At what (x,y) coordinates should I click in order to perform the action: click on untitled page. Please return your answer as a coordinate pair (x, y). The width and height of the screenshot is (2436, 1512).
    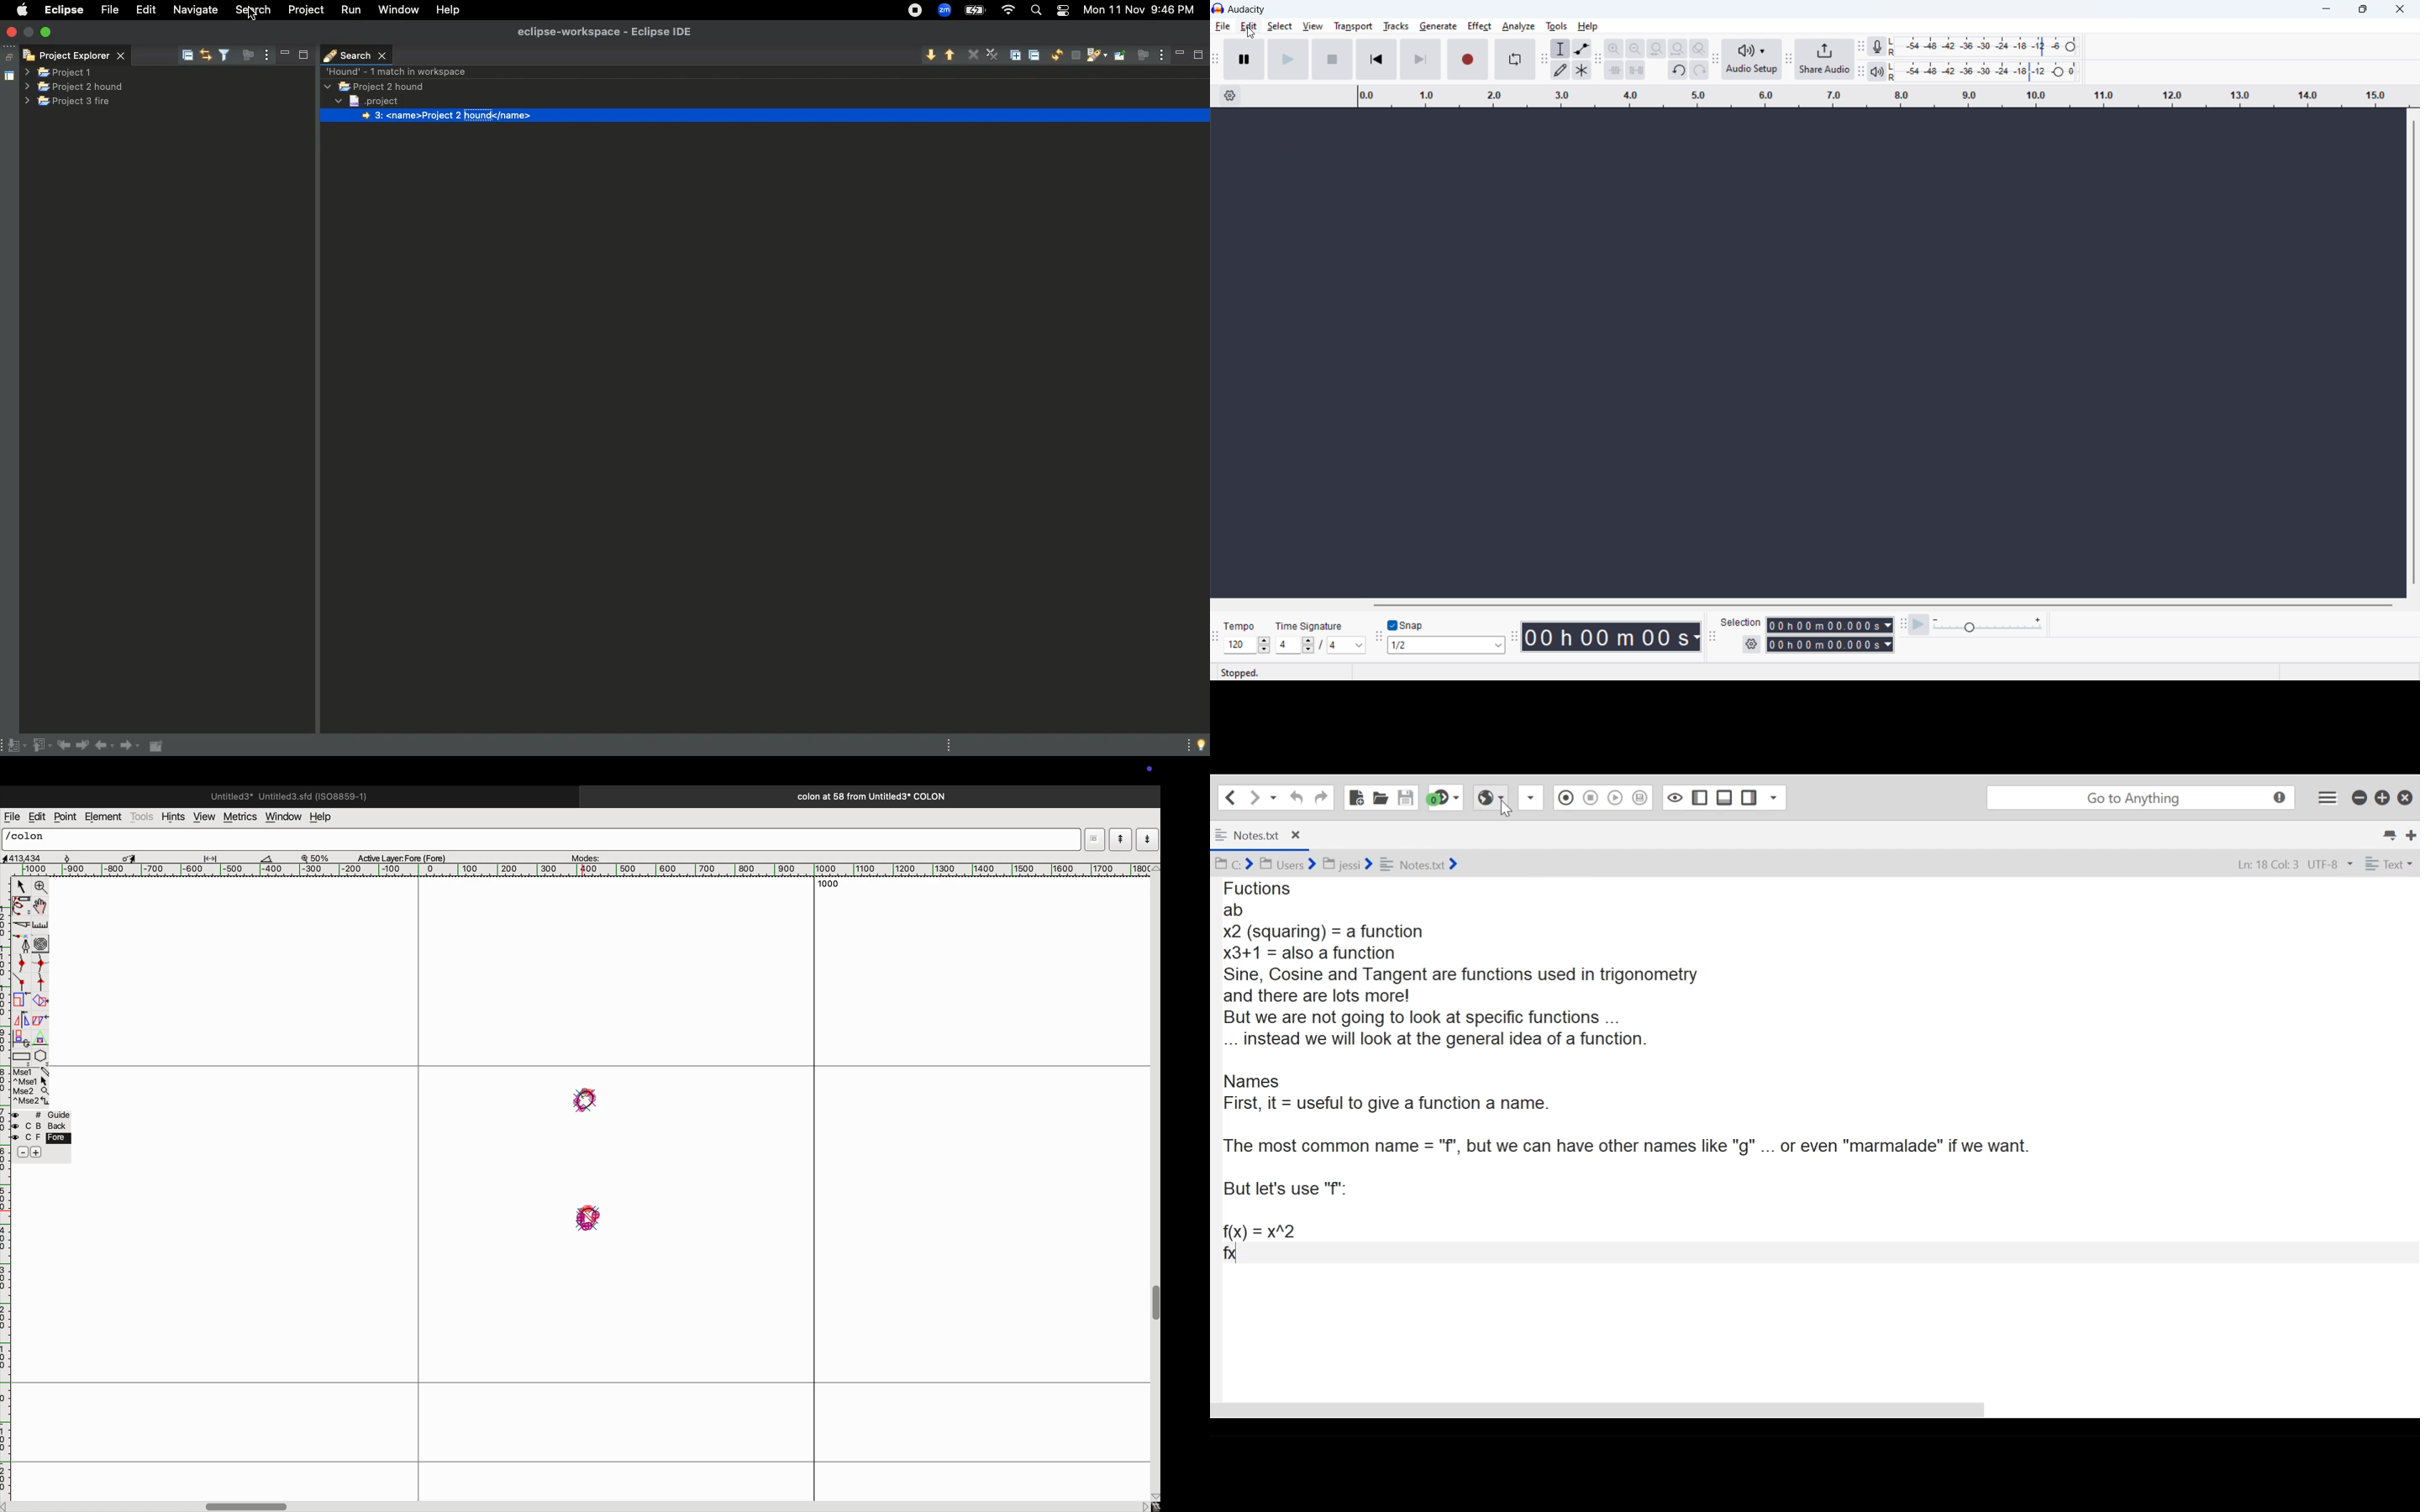
    Looking at the image, I should click on (288, 795).